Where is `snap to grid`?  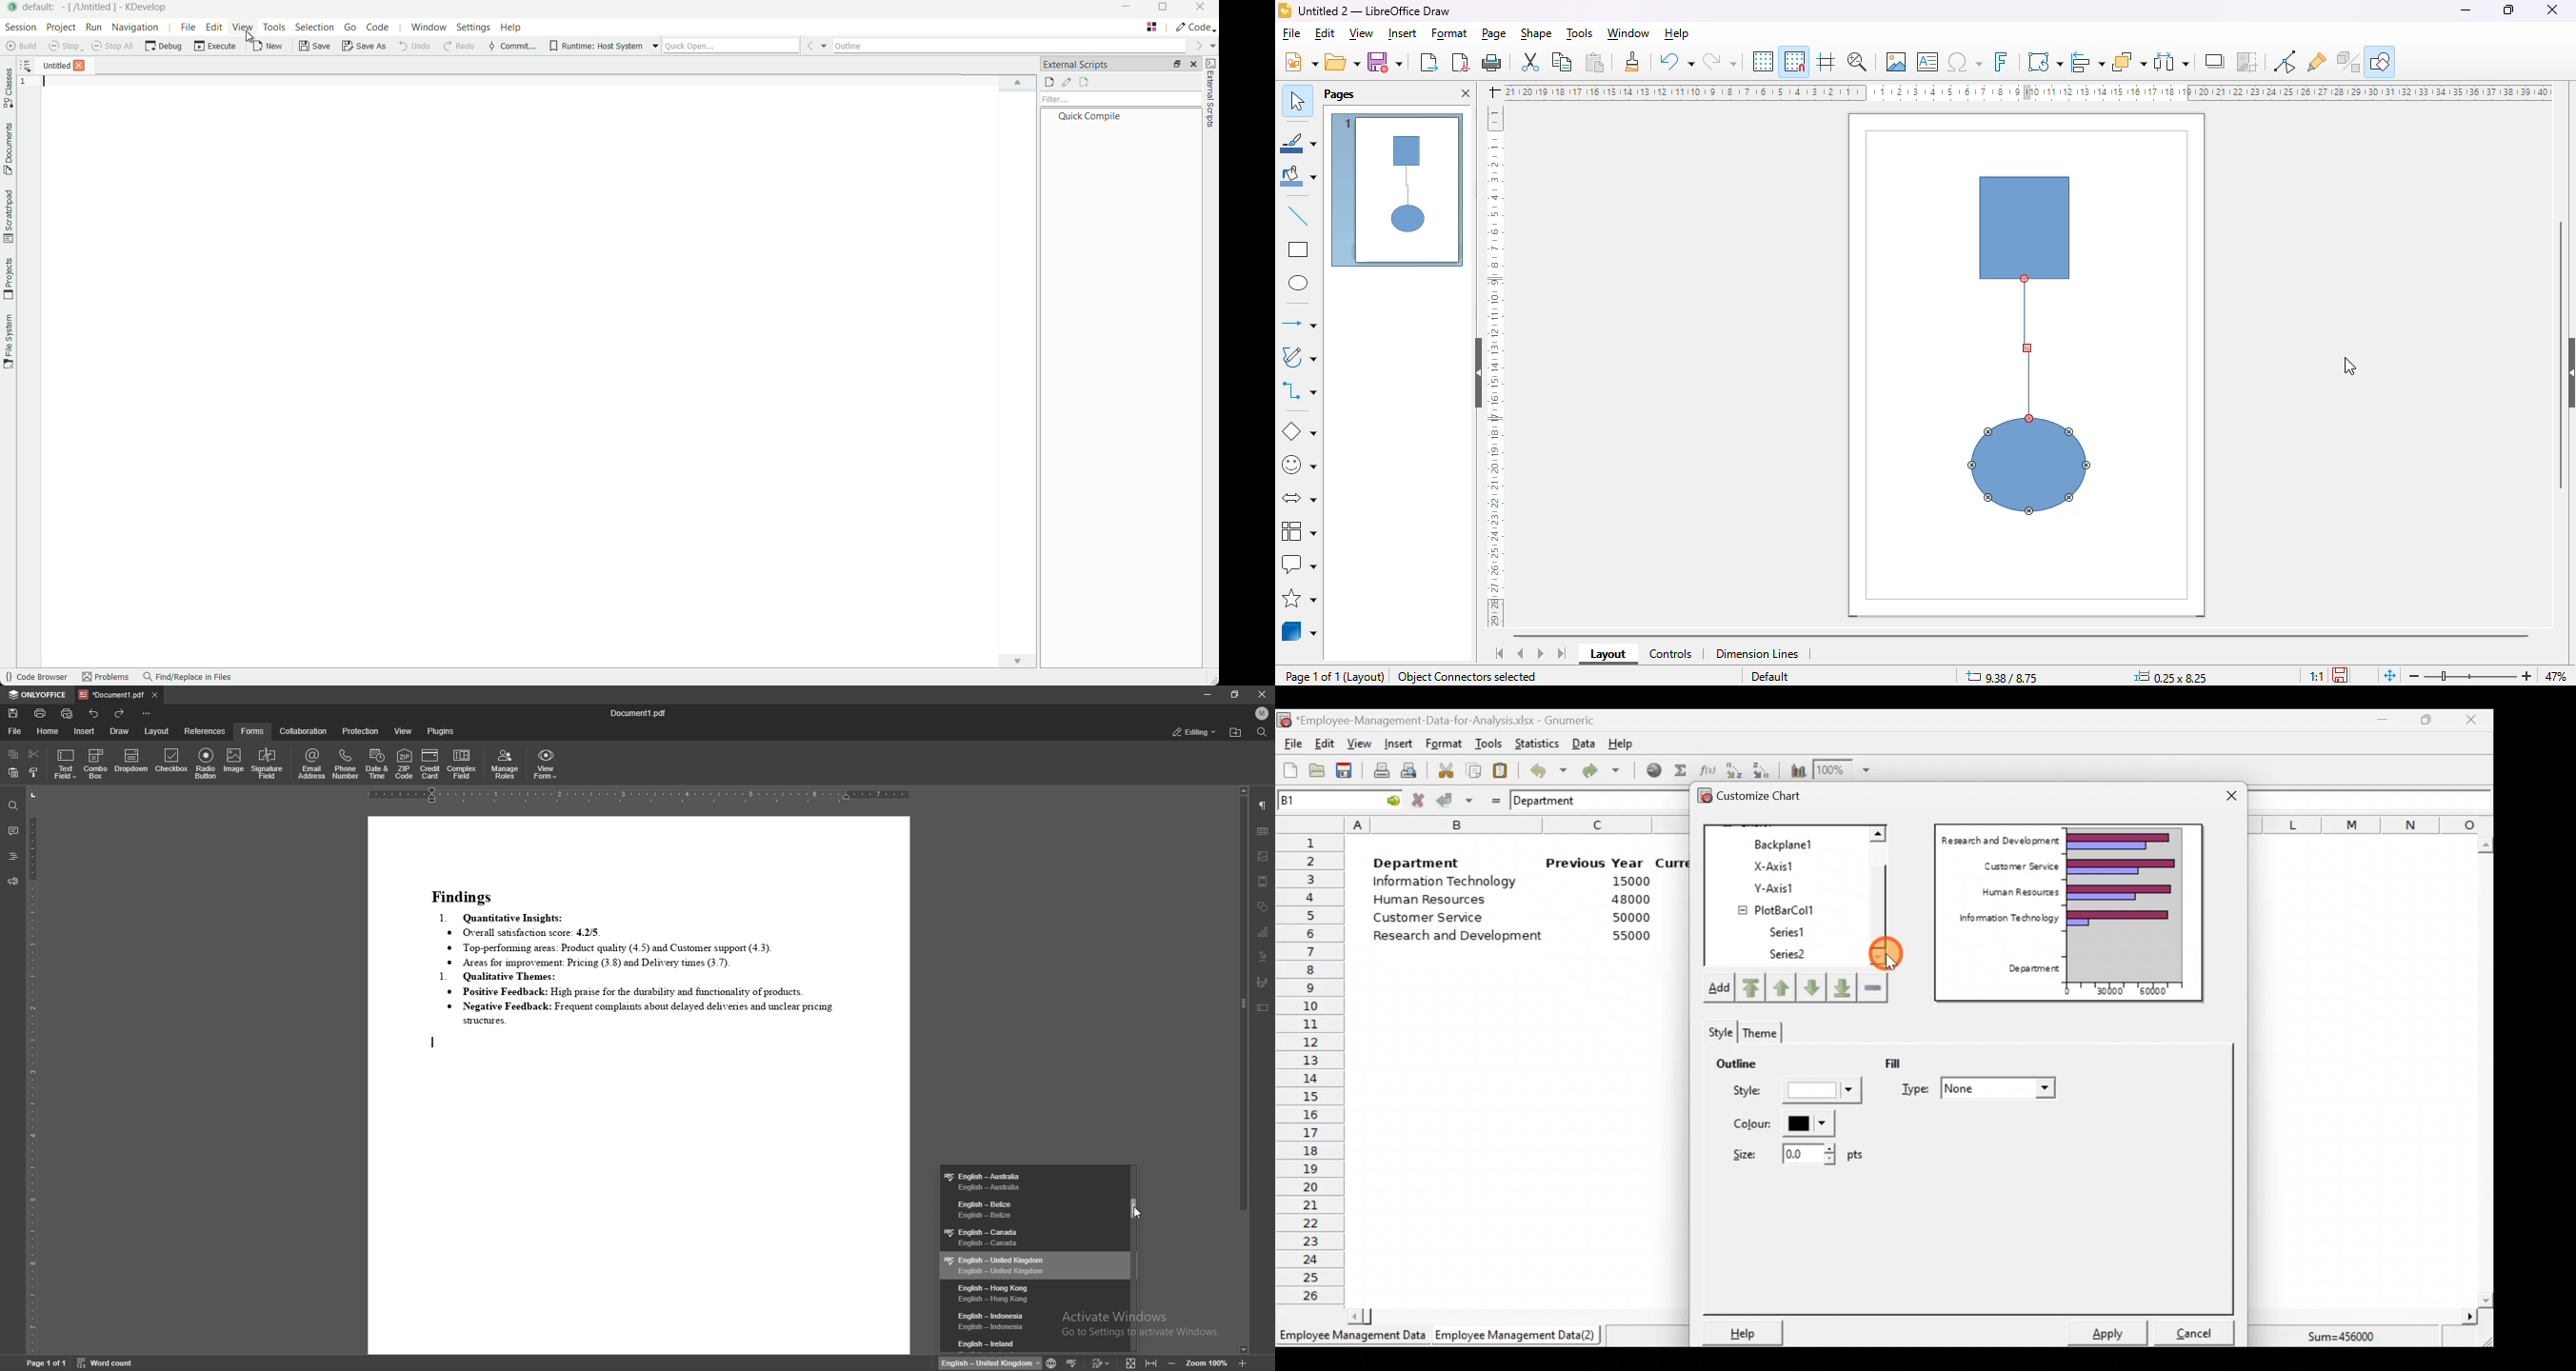
snap to grid is located at coordinates (1795, 61).